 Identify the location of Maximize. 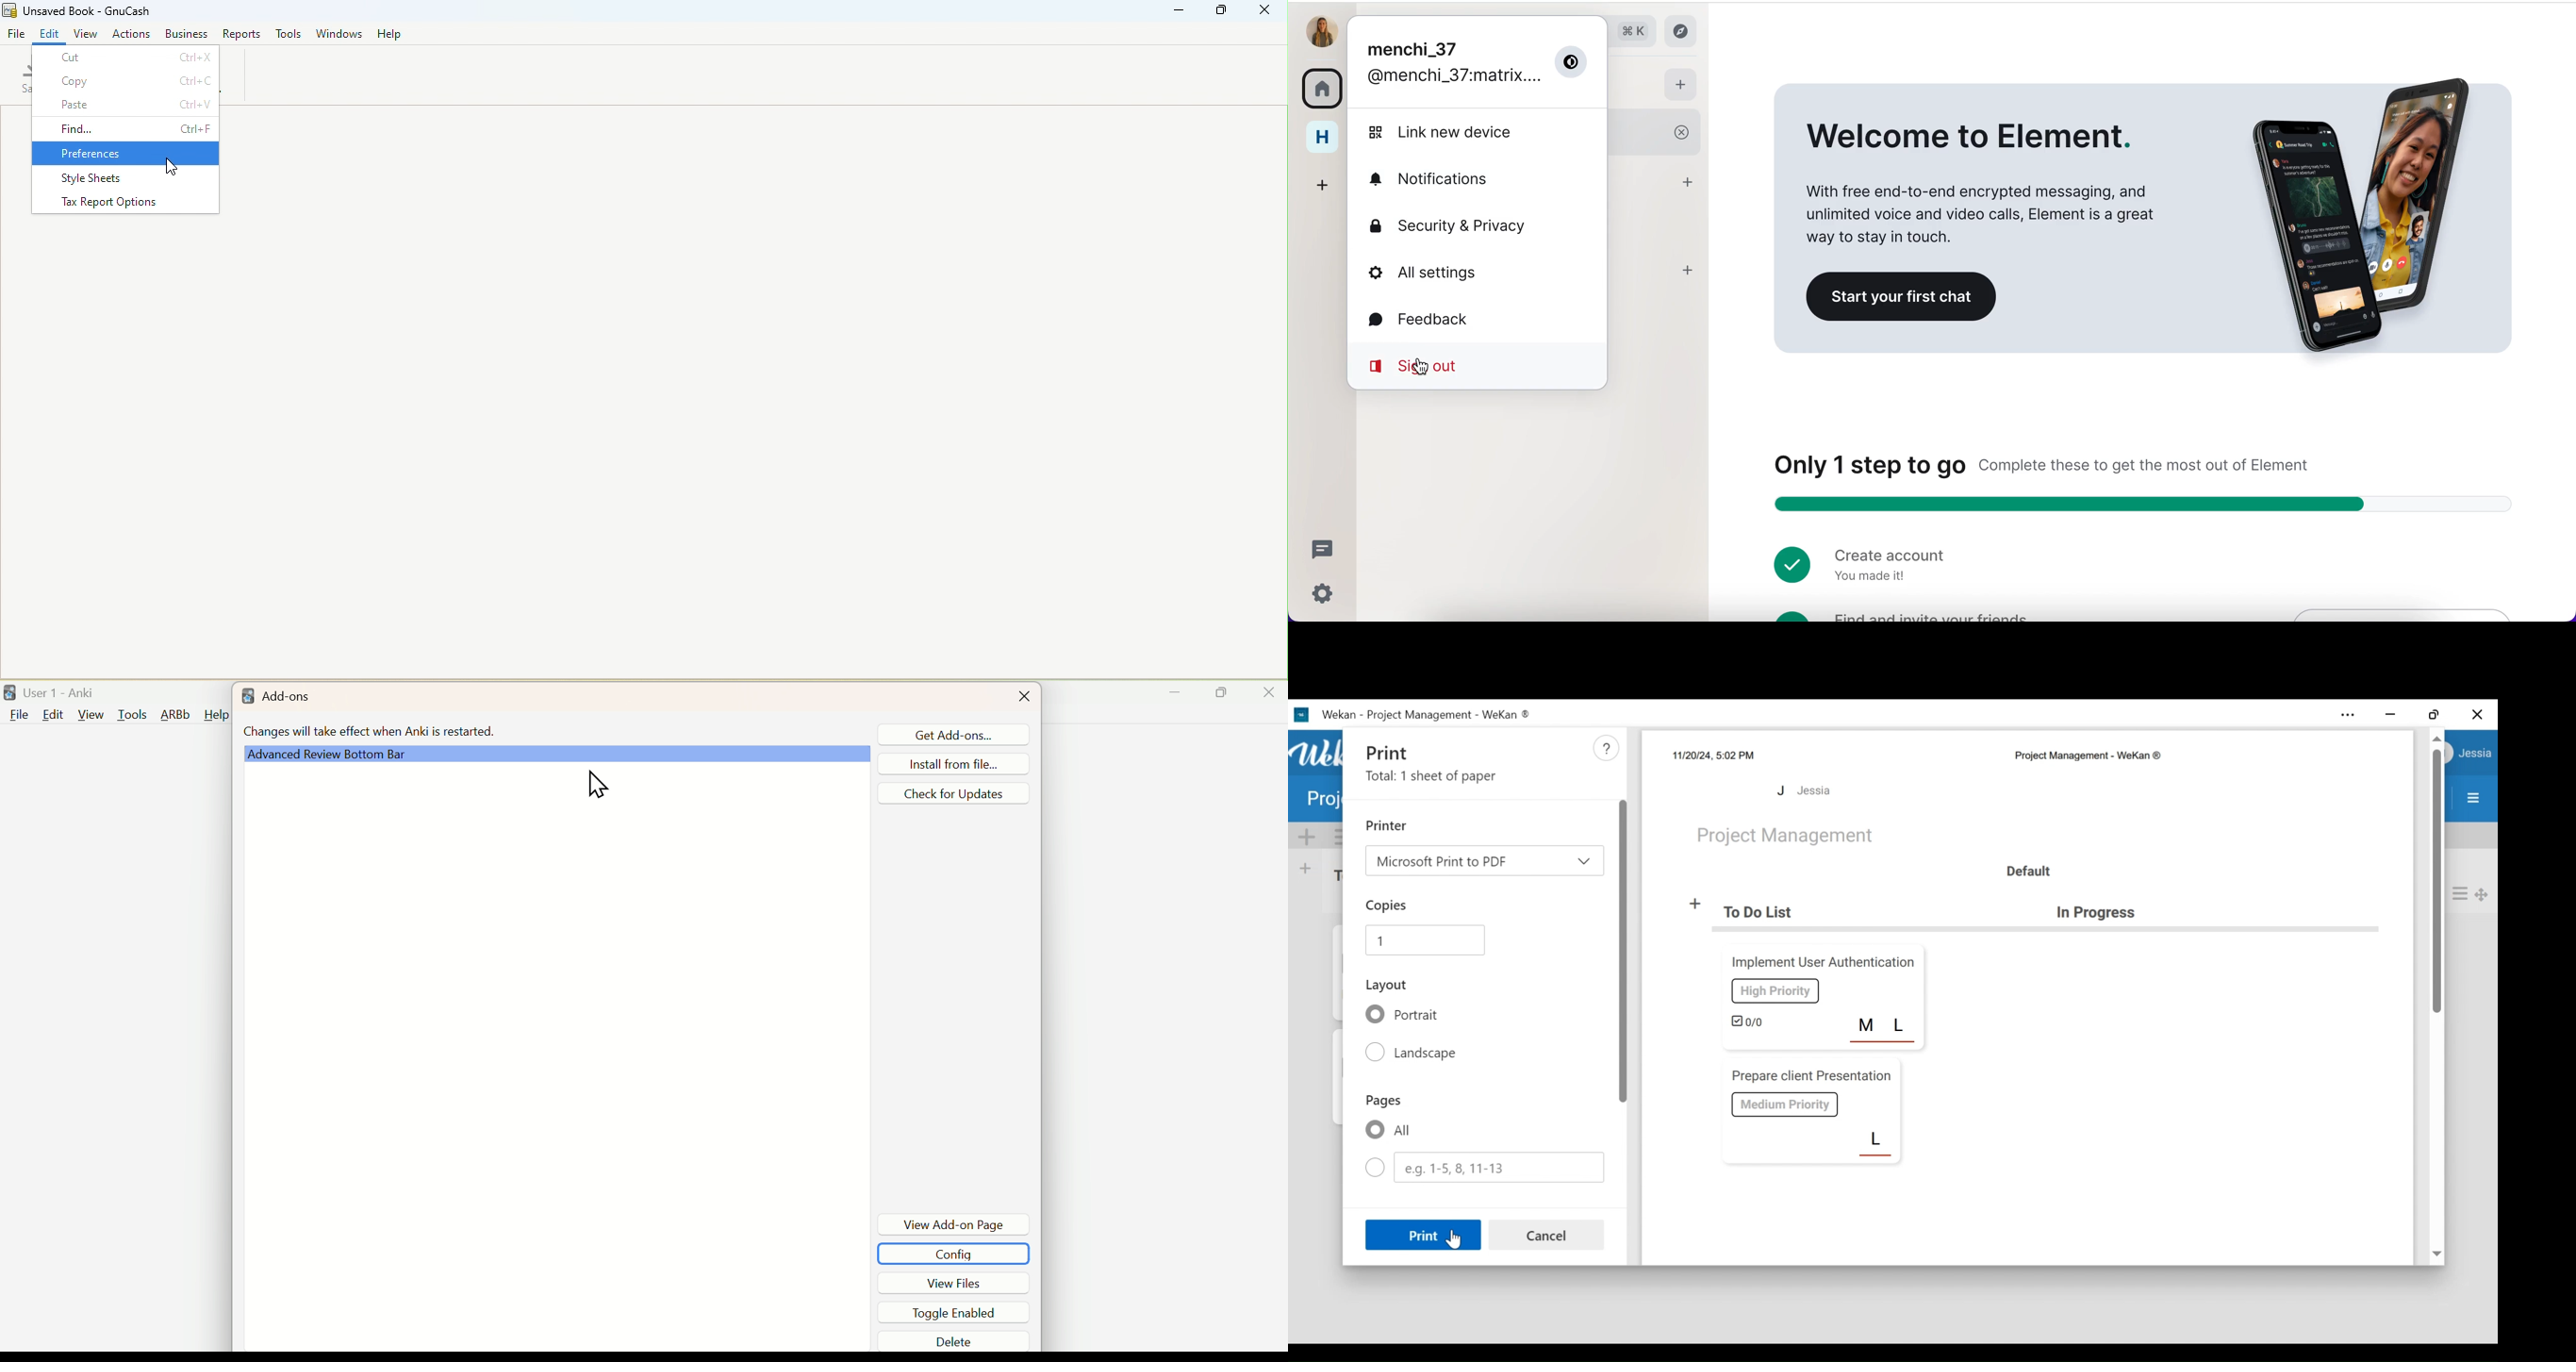
(1225, 692).